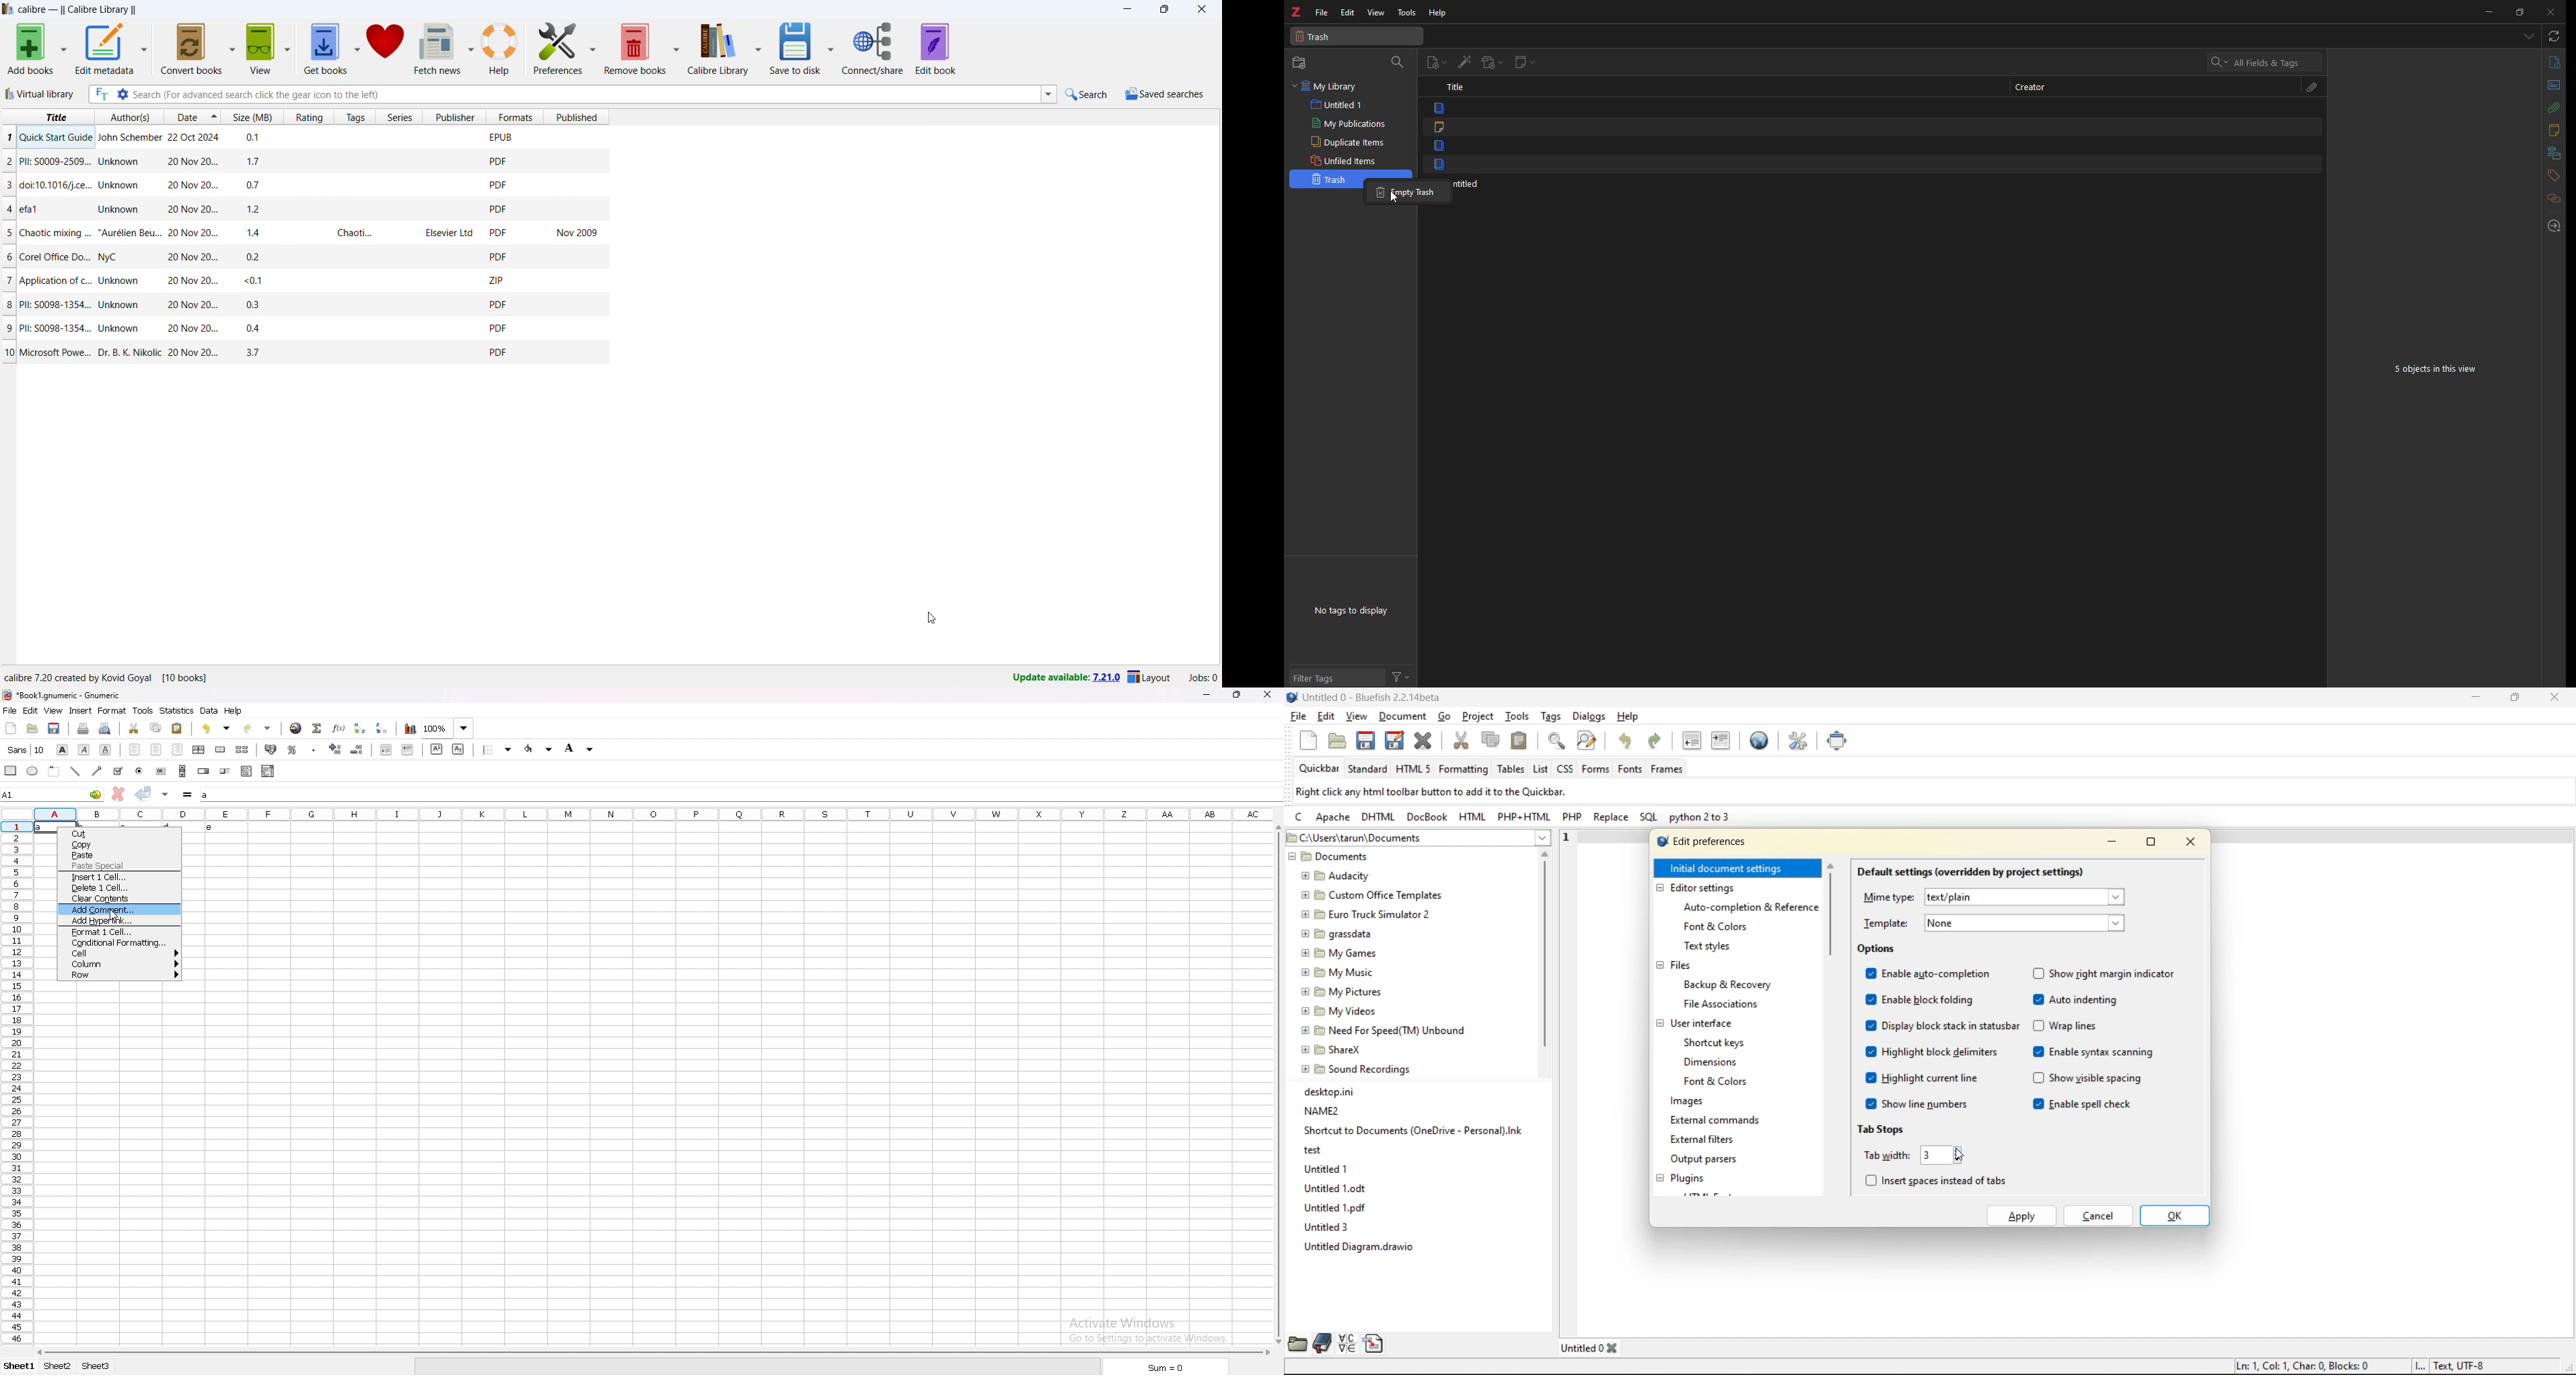 This screenshot has width=2576, height=1400. Describe the element at coordinates (1437, 61) in the screenshot. I see `new item` at that location.